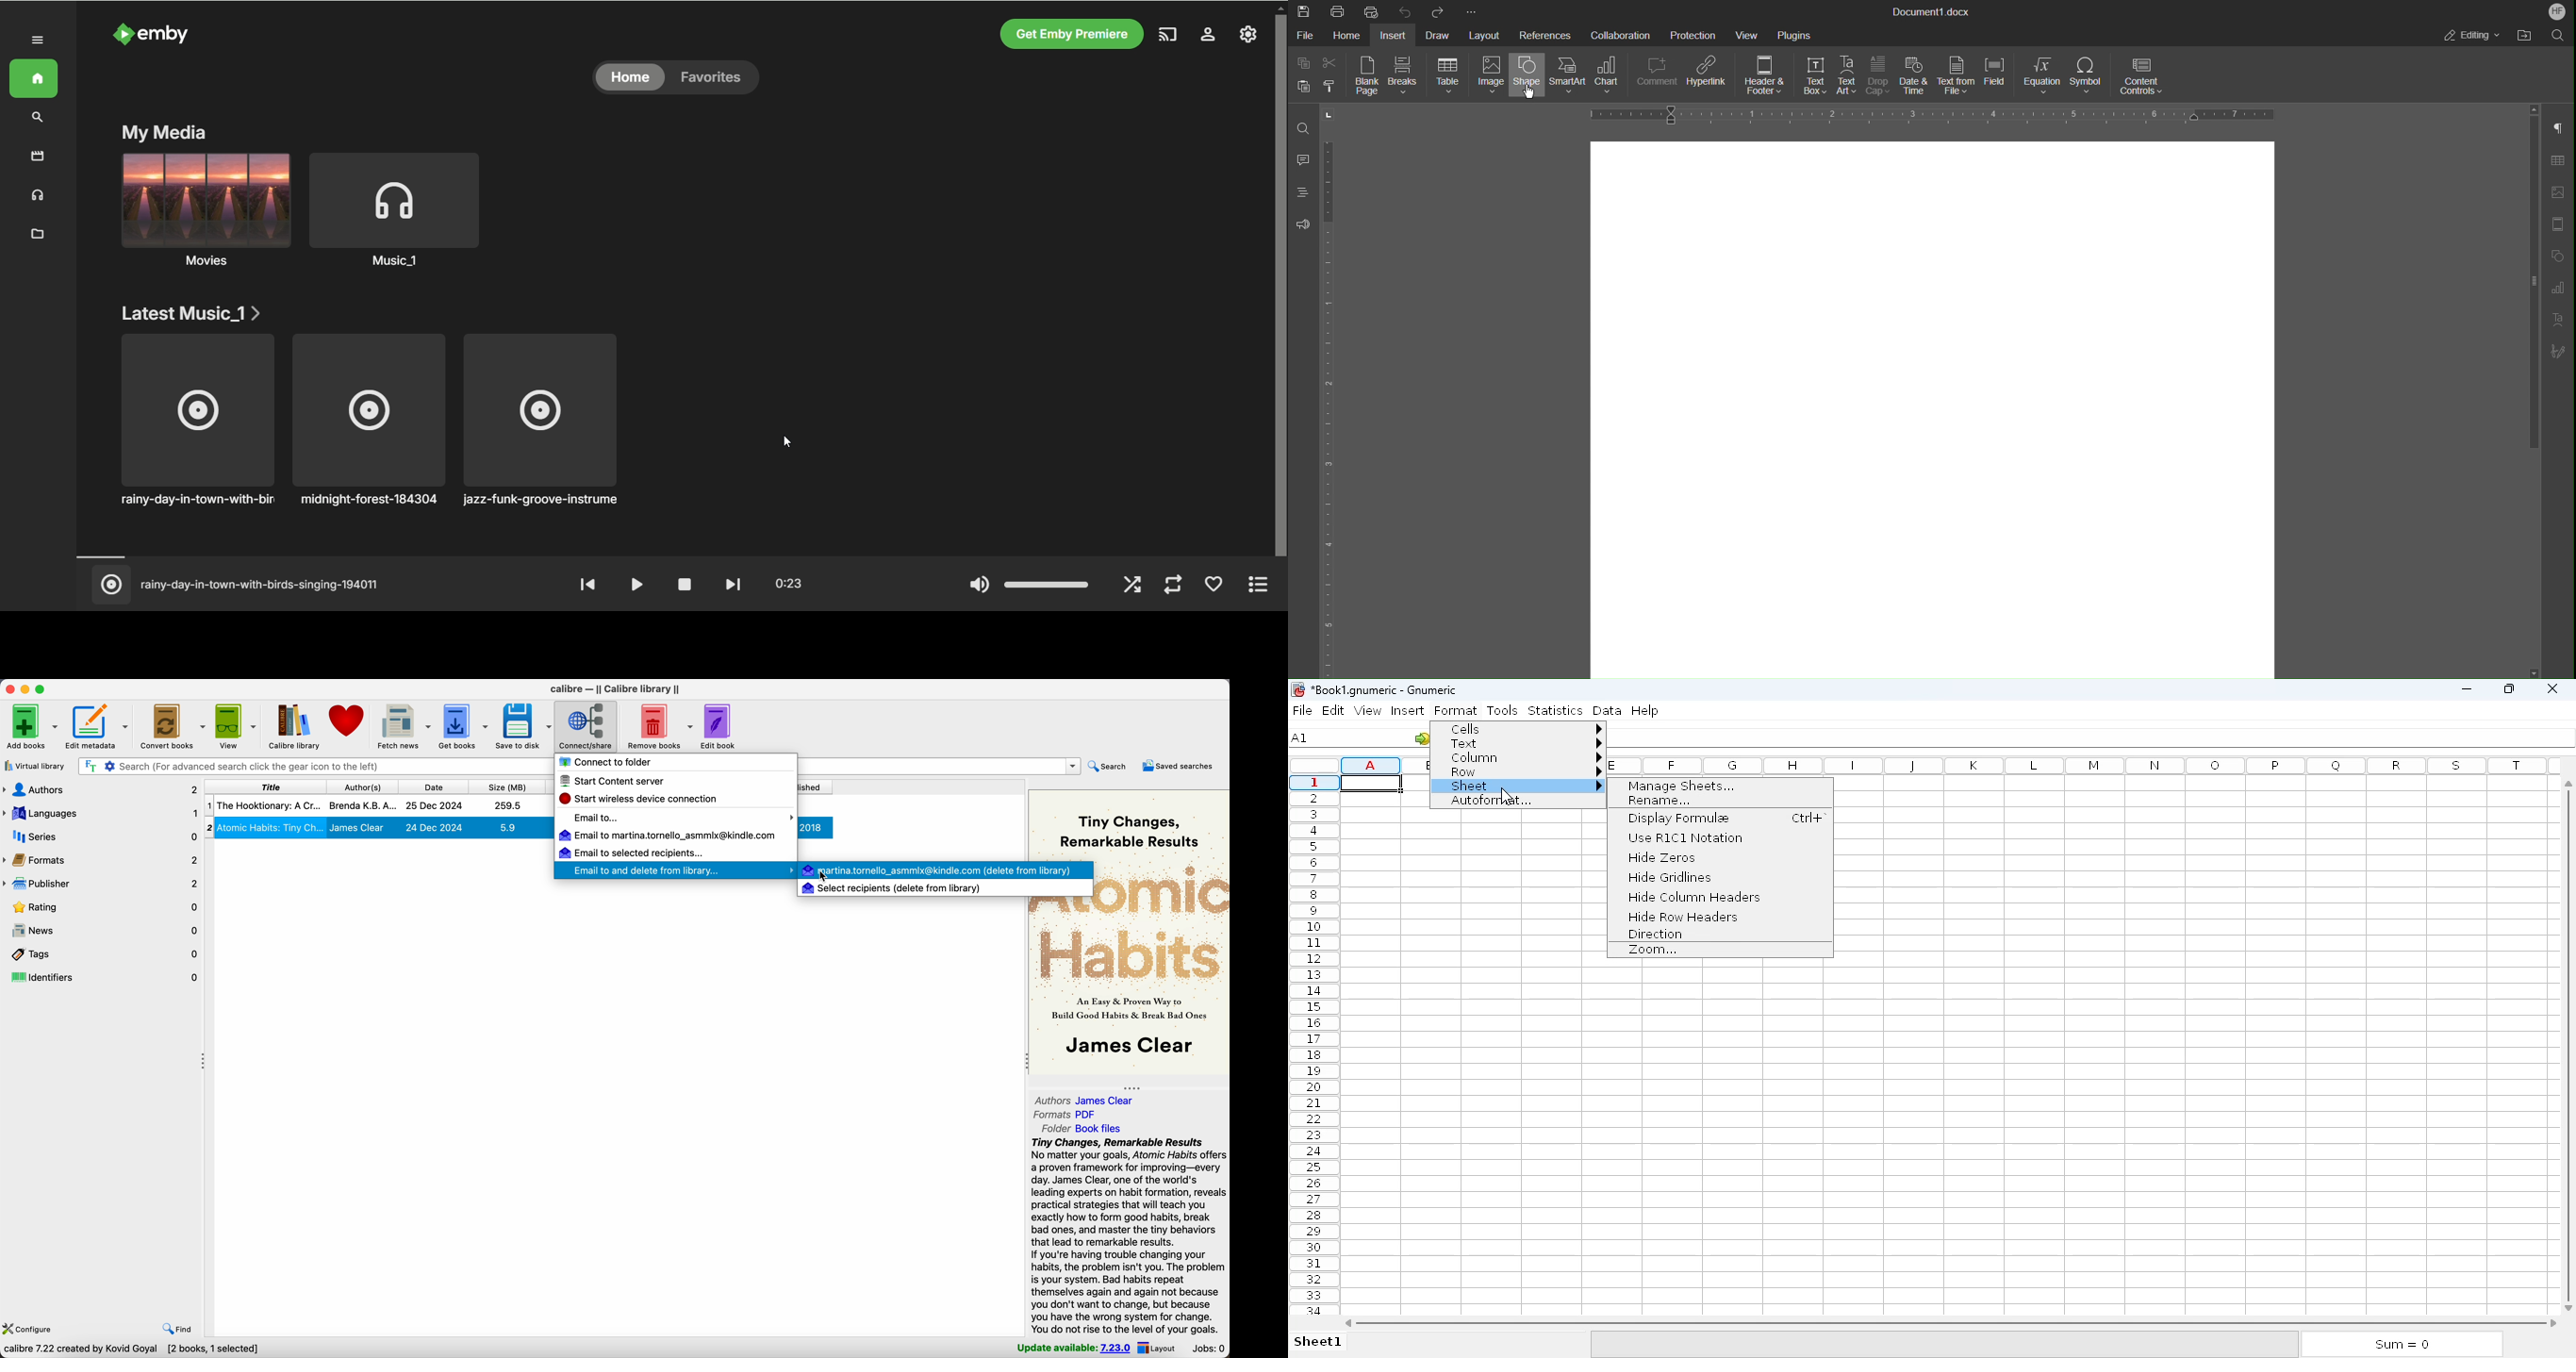  Describe the element at coordinates (1111, 767) in the screenshot. I see `search` at that location.